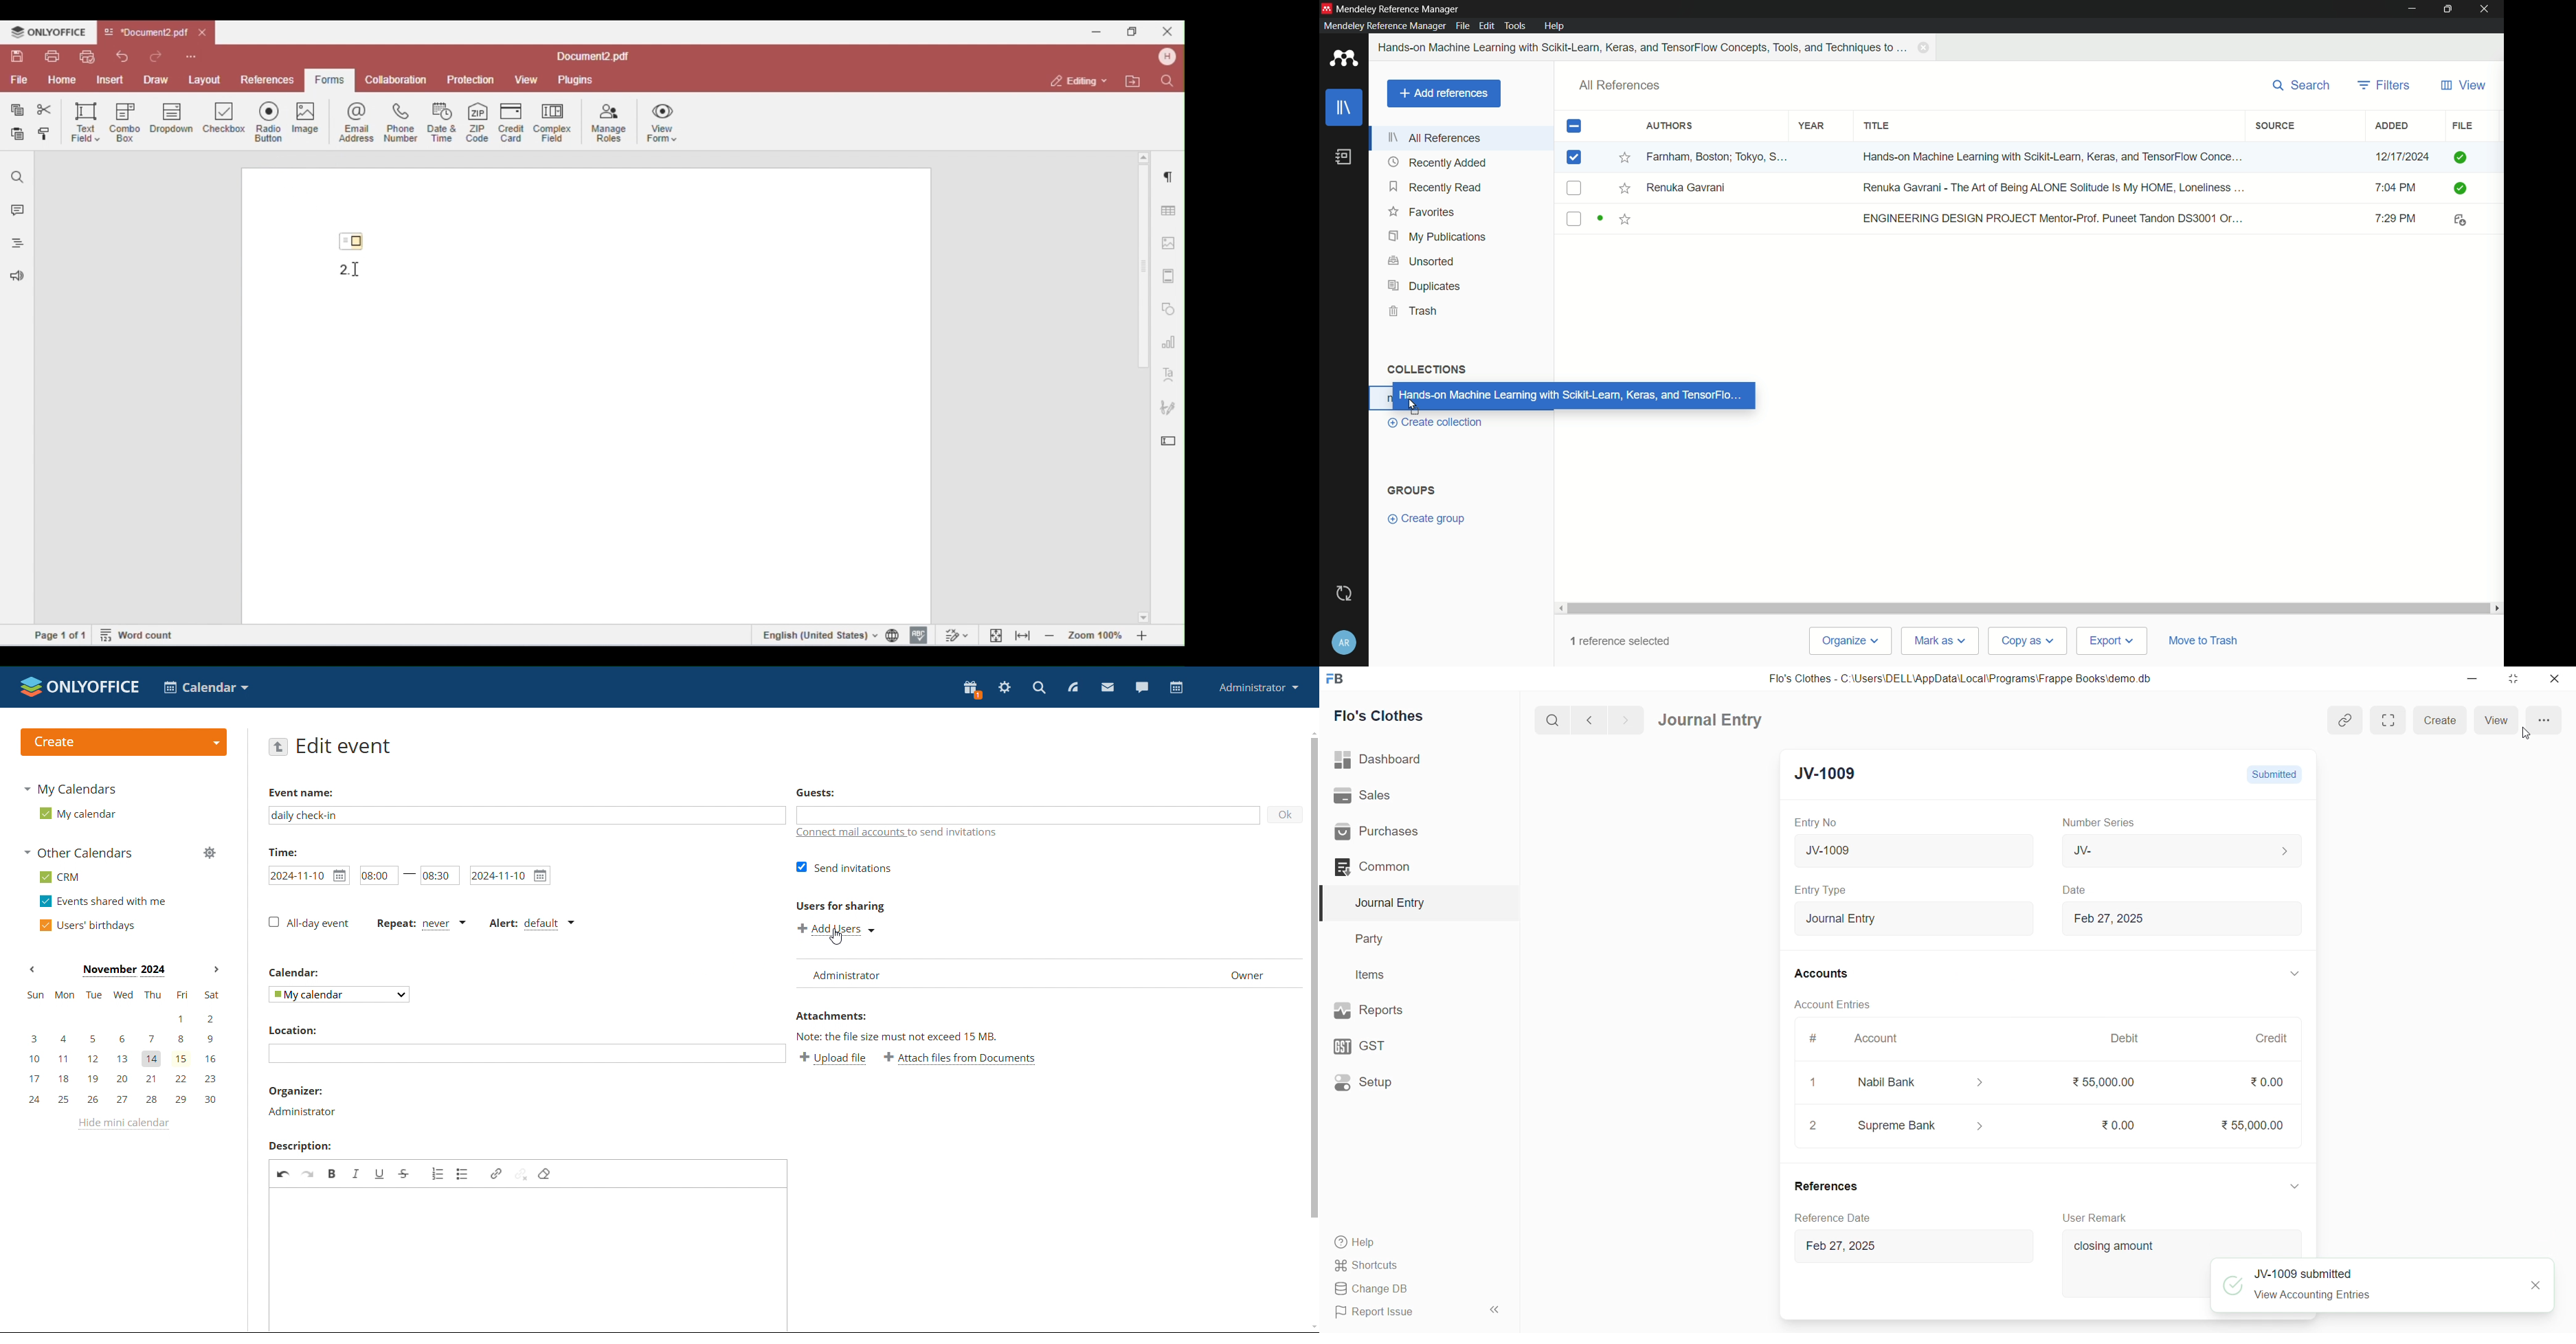 Image resolution: width=2576 pixels, height=1344 pixels. What do you see at coordinates (2293, 1186) in the screenshot?
I see `expand/collapse` at bounding box center [2293, 1186].